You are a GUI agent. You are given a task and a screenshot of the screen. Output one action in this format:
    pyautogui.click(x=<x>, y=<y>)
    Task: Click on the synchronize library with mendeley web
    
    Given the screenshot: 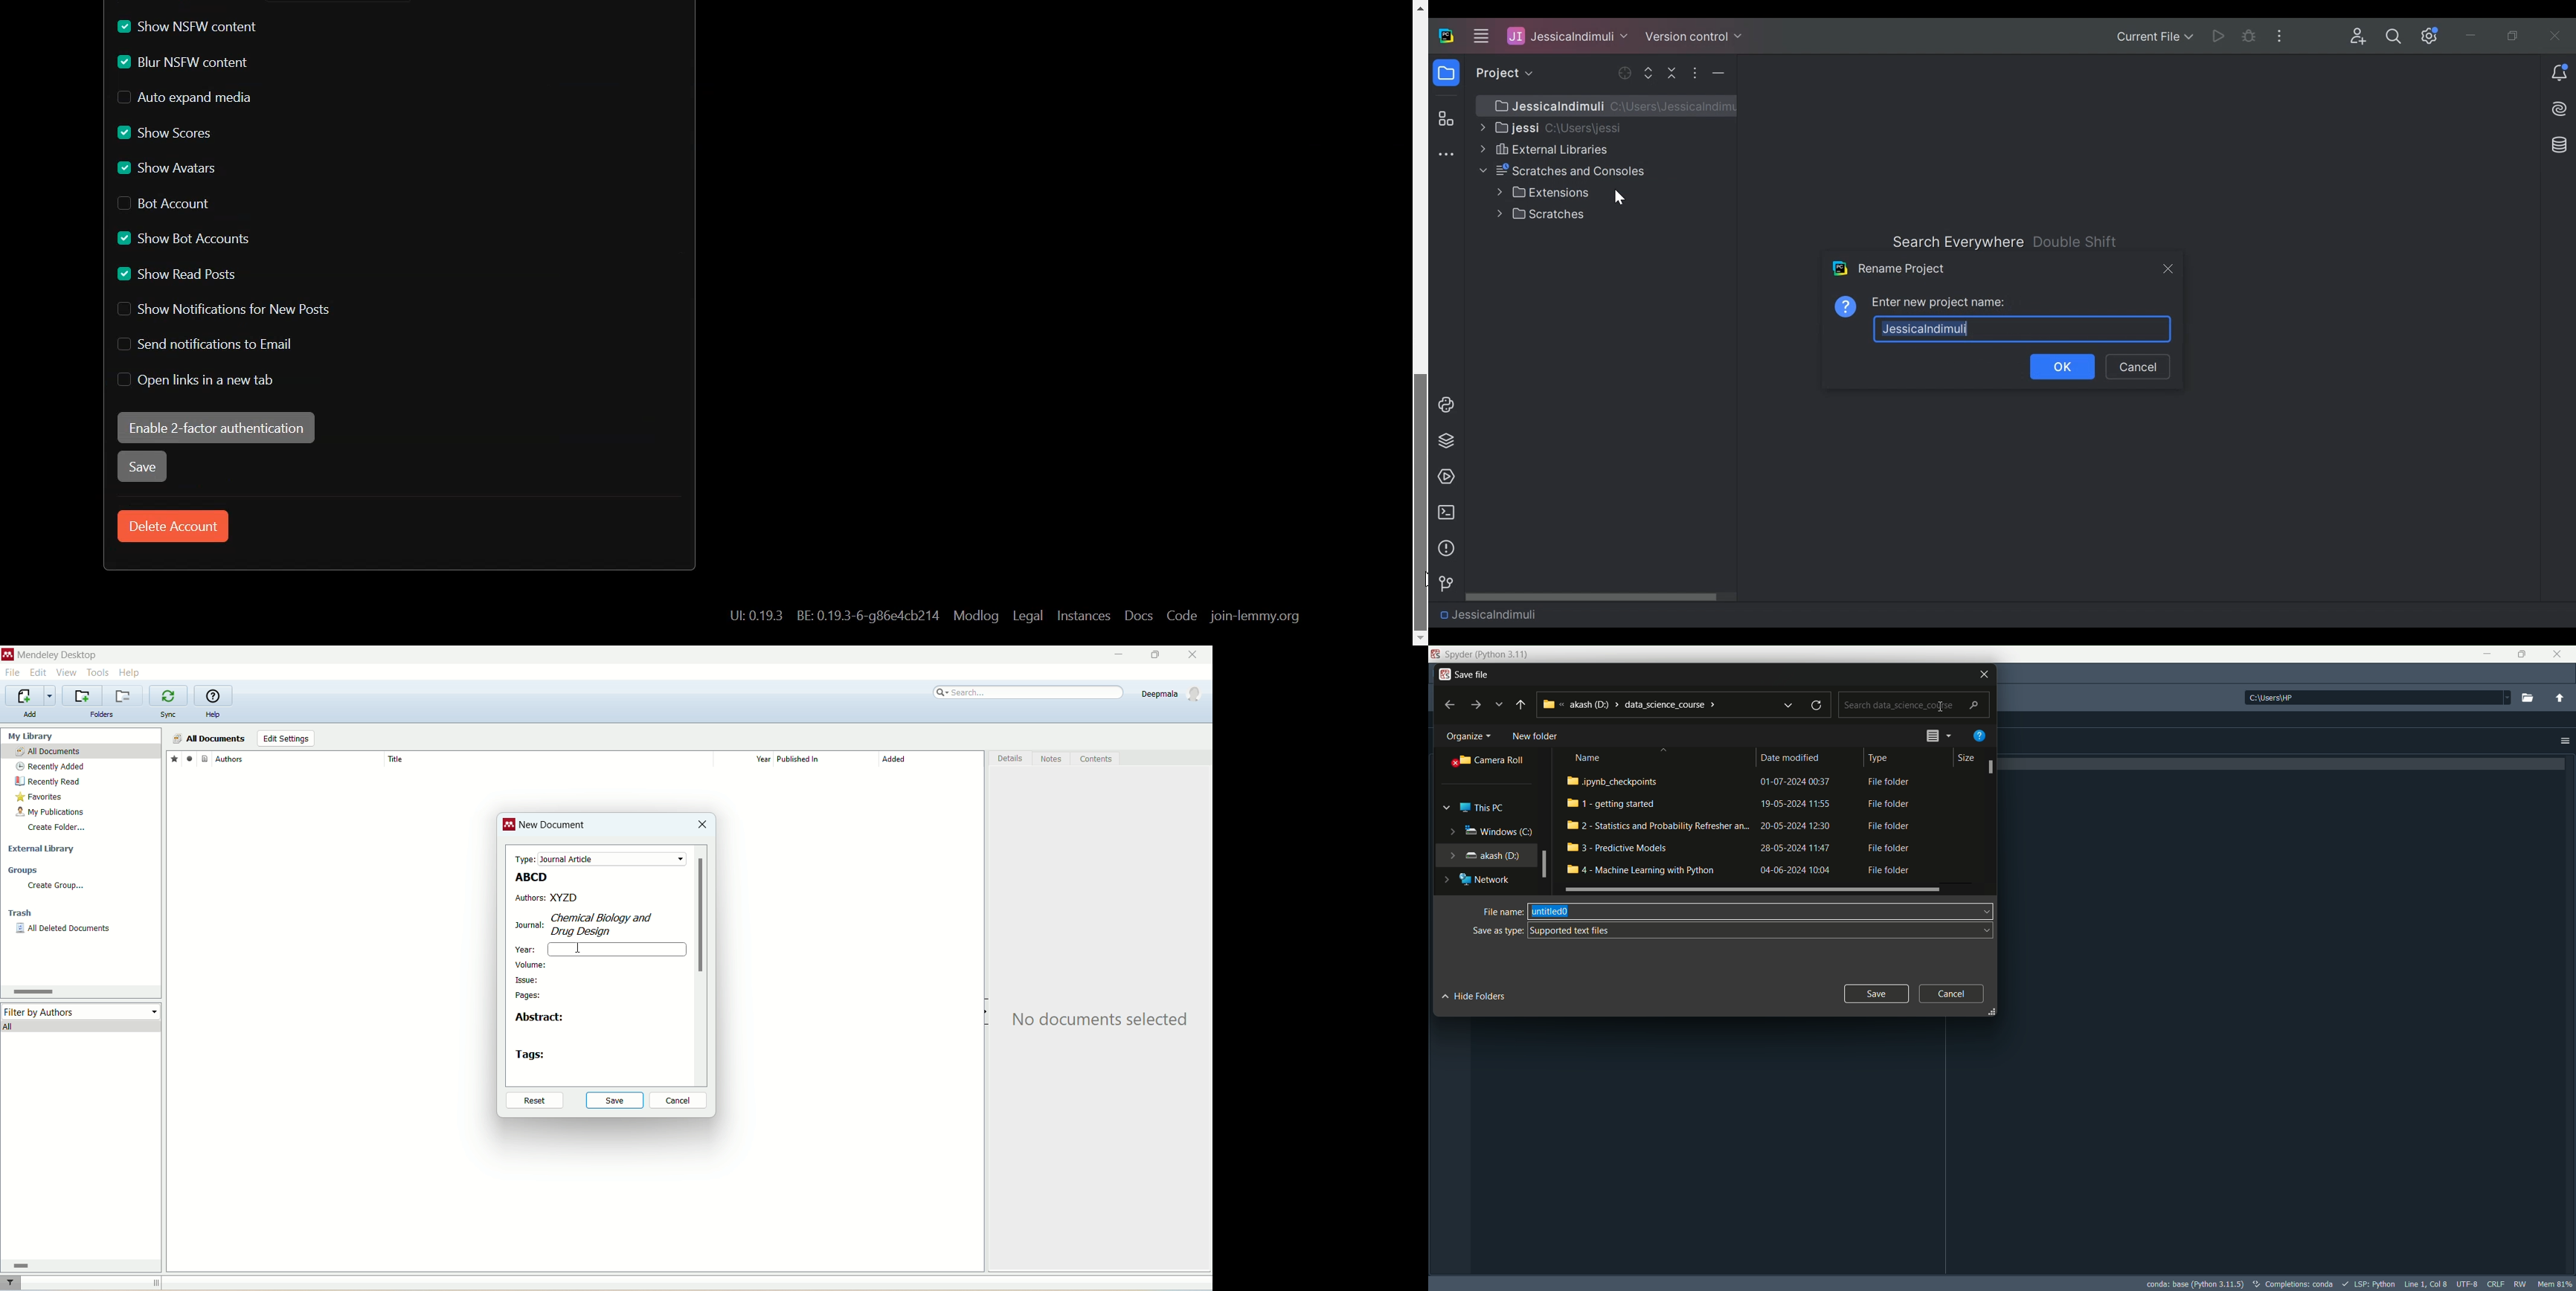 What is the action you would take?
    pyautogui.click(x=170, y=696)
    